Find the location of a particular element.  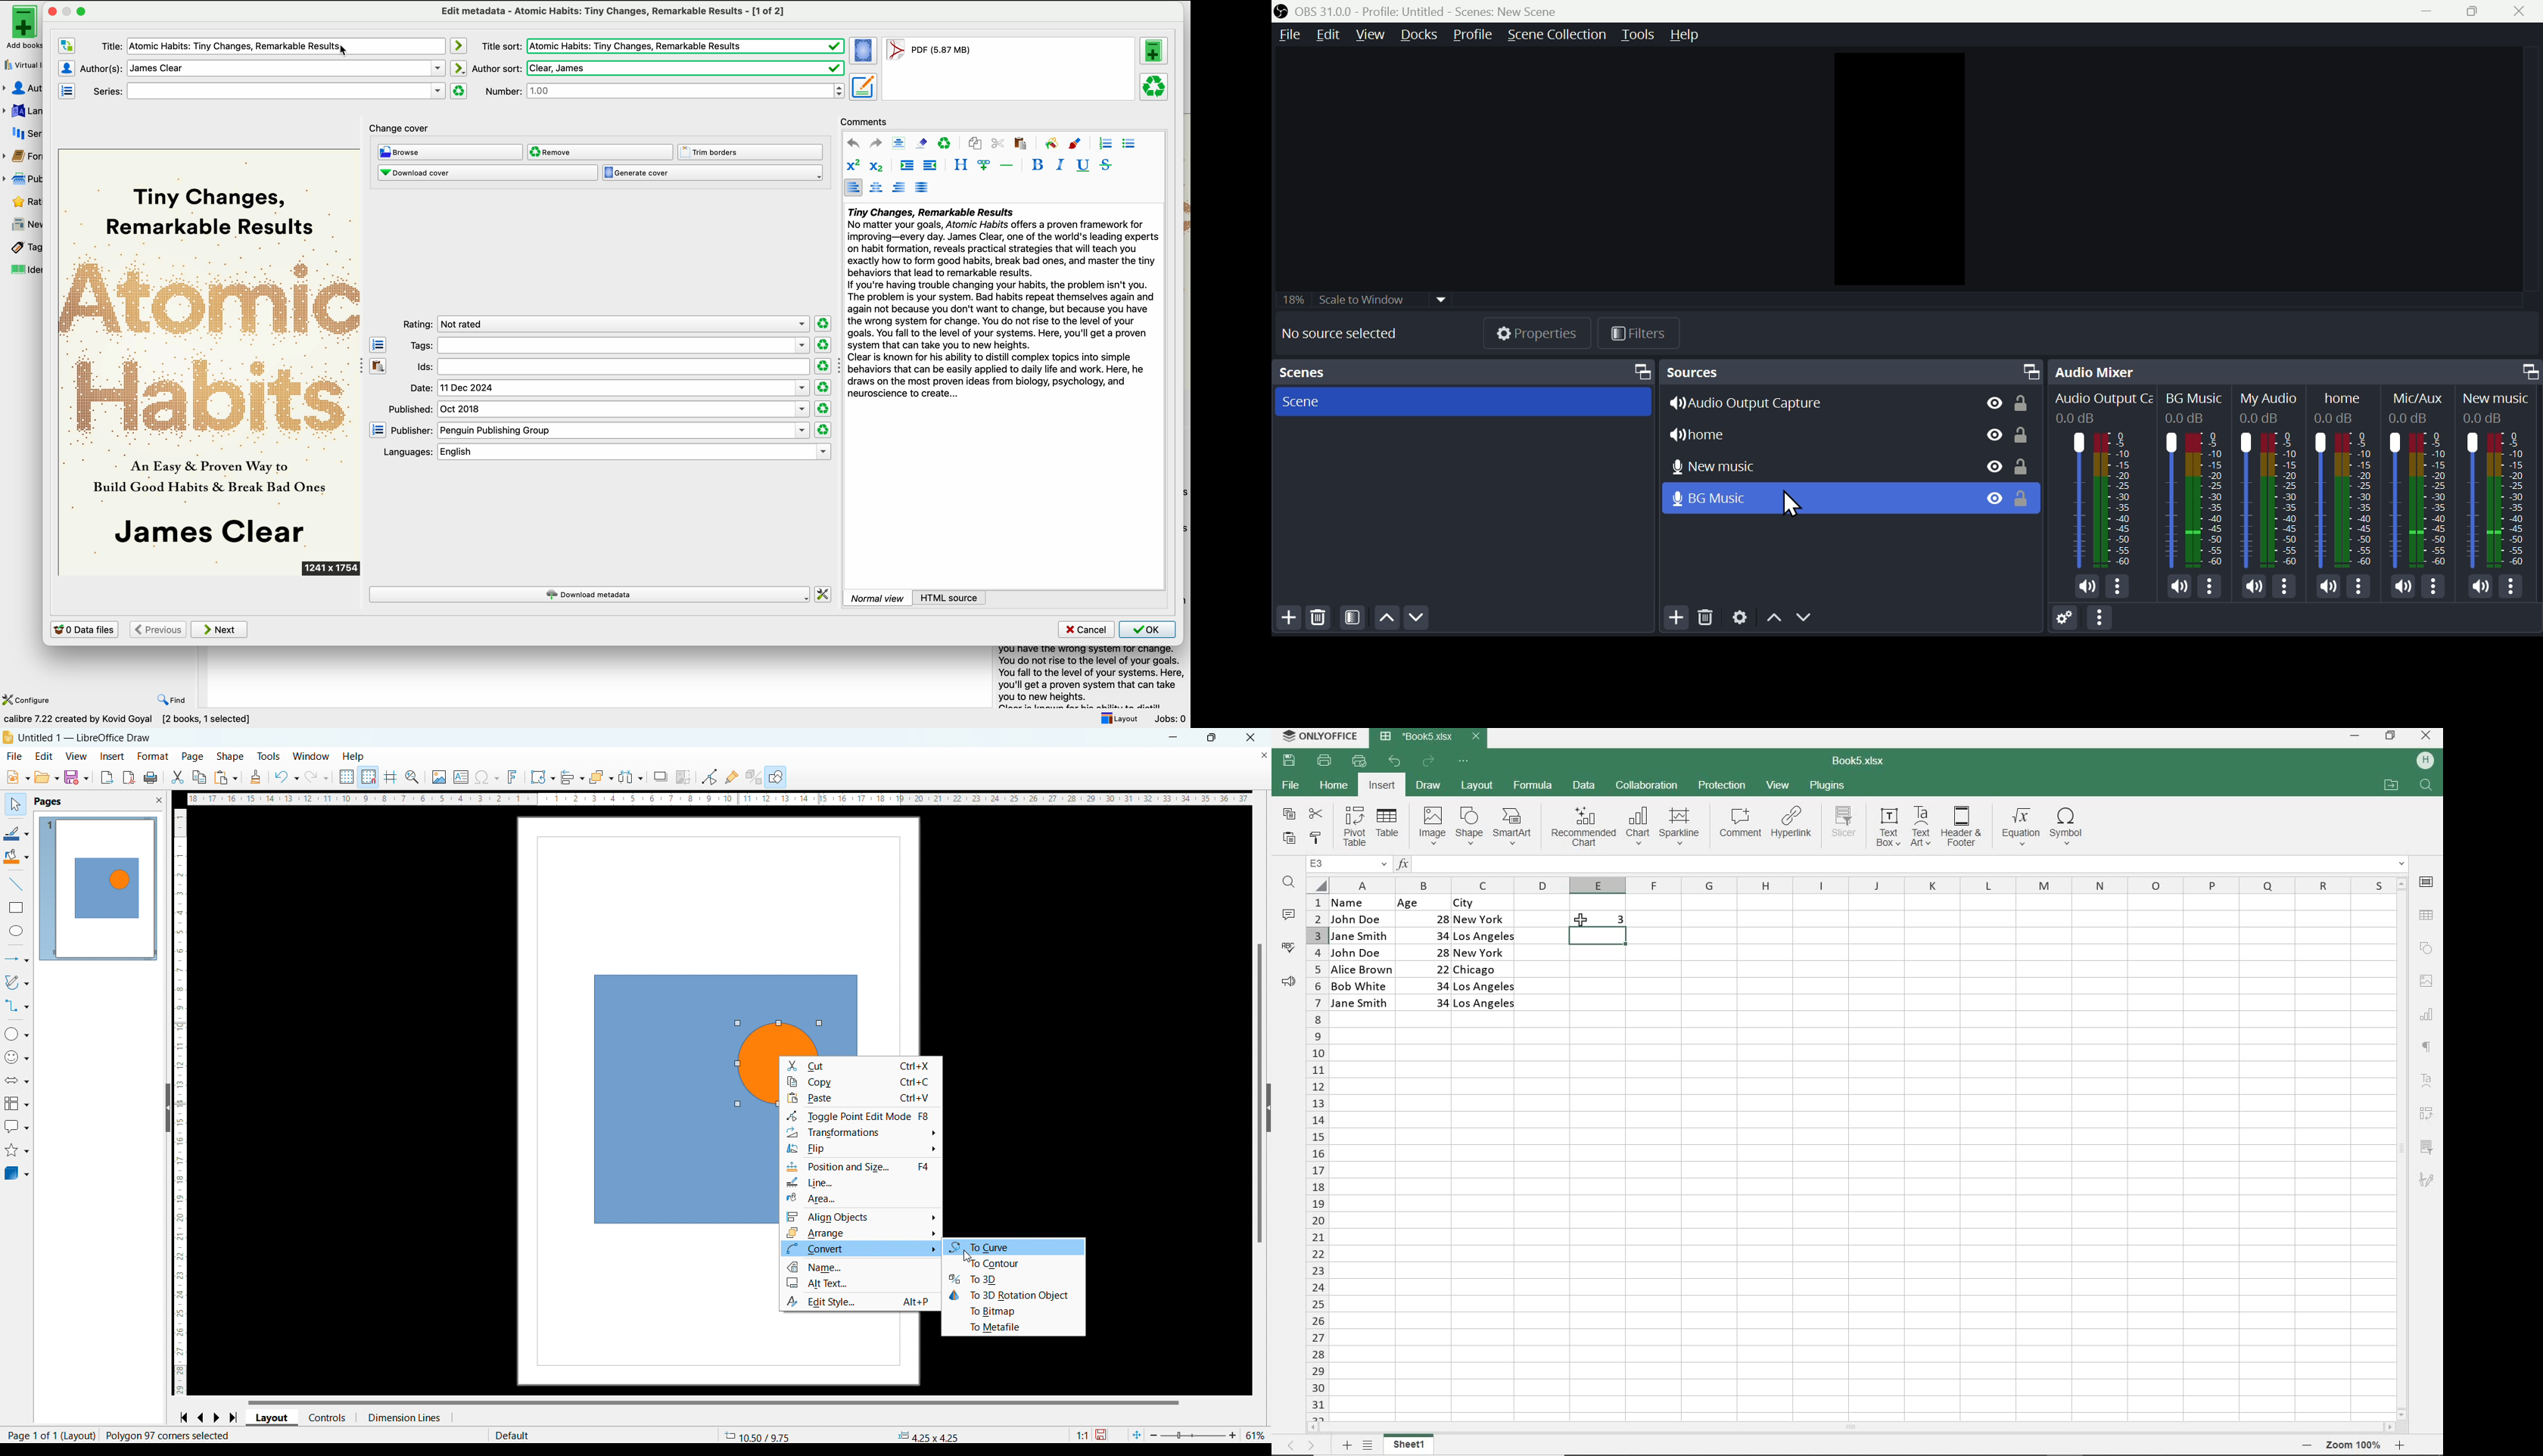

author(s) is located at coordinates (263, 69).